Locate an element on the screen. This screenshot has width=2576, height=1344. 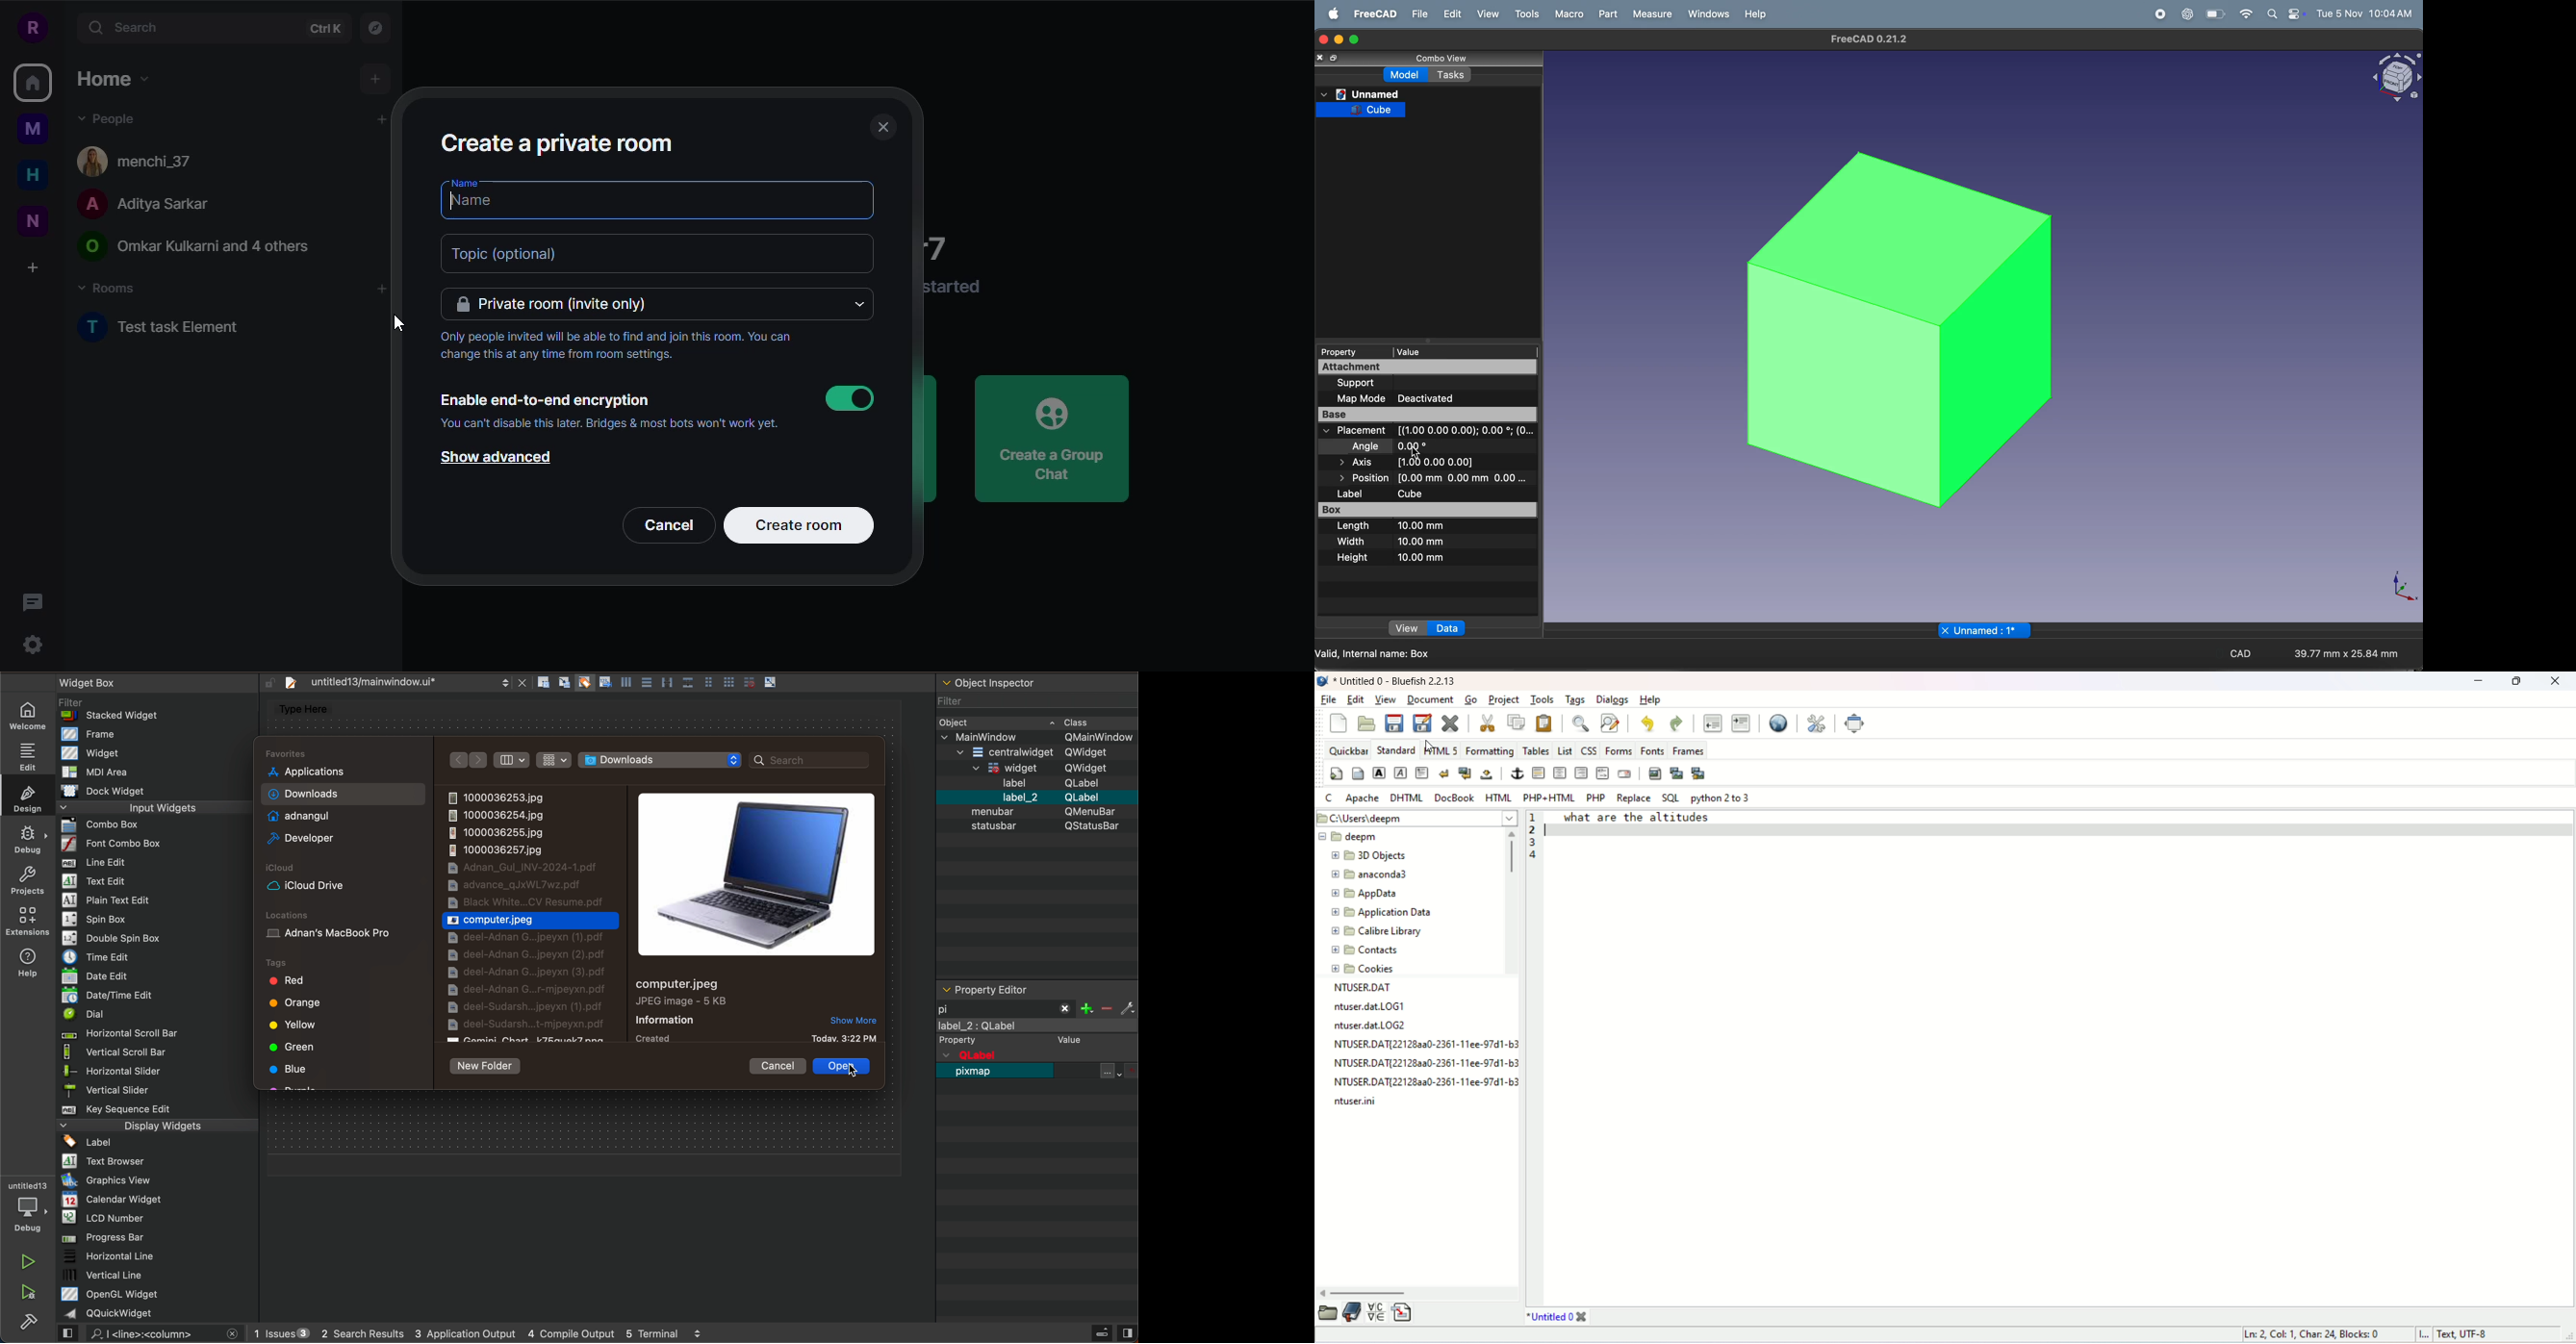
closing is located at coordinates (1325, 39).